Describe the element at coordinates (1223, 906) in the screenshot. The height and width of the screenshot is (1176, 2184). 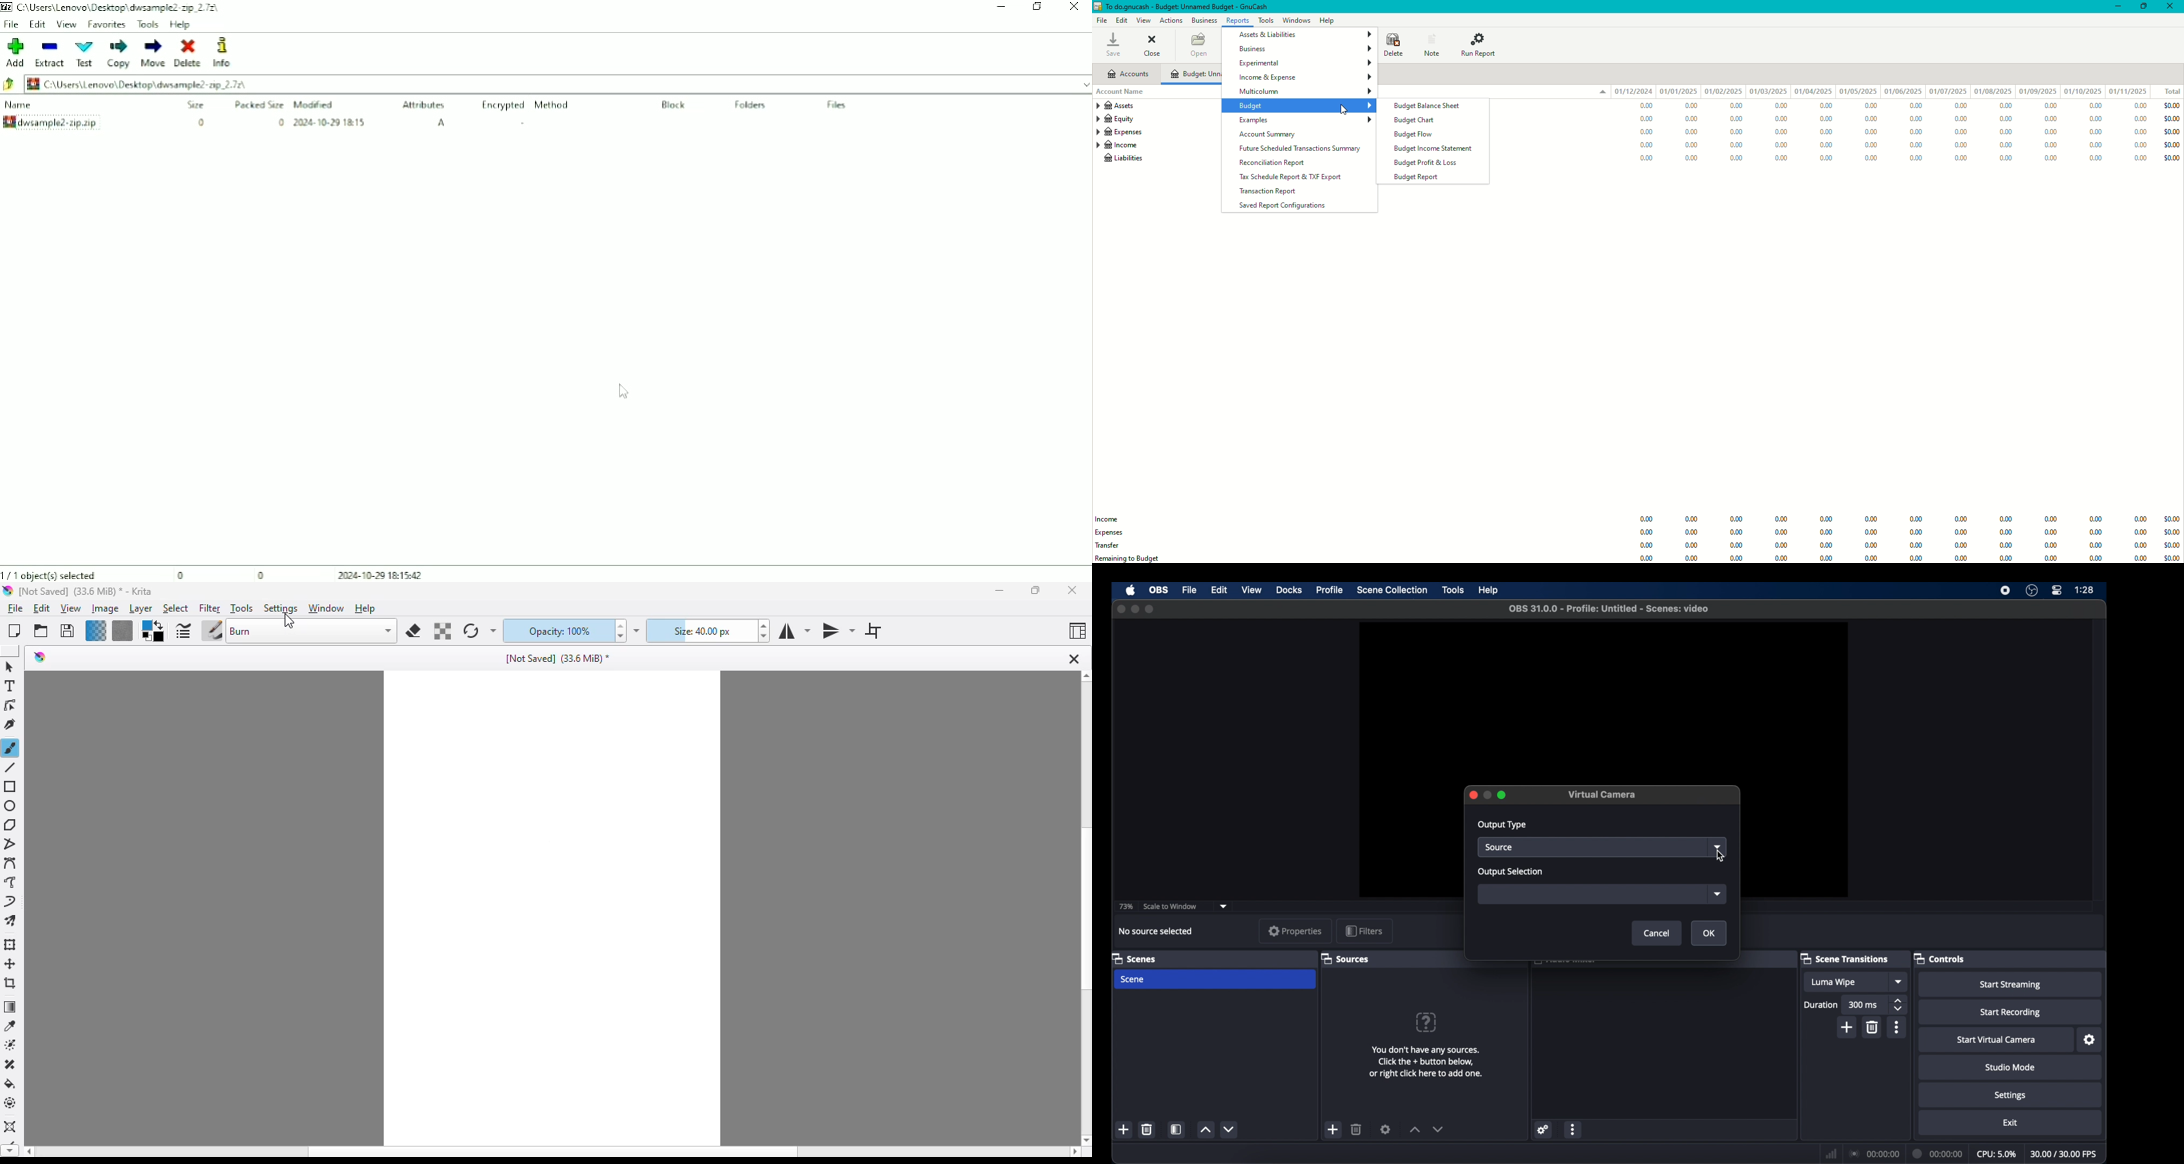
I see `dropdown` at that location.